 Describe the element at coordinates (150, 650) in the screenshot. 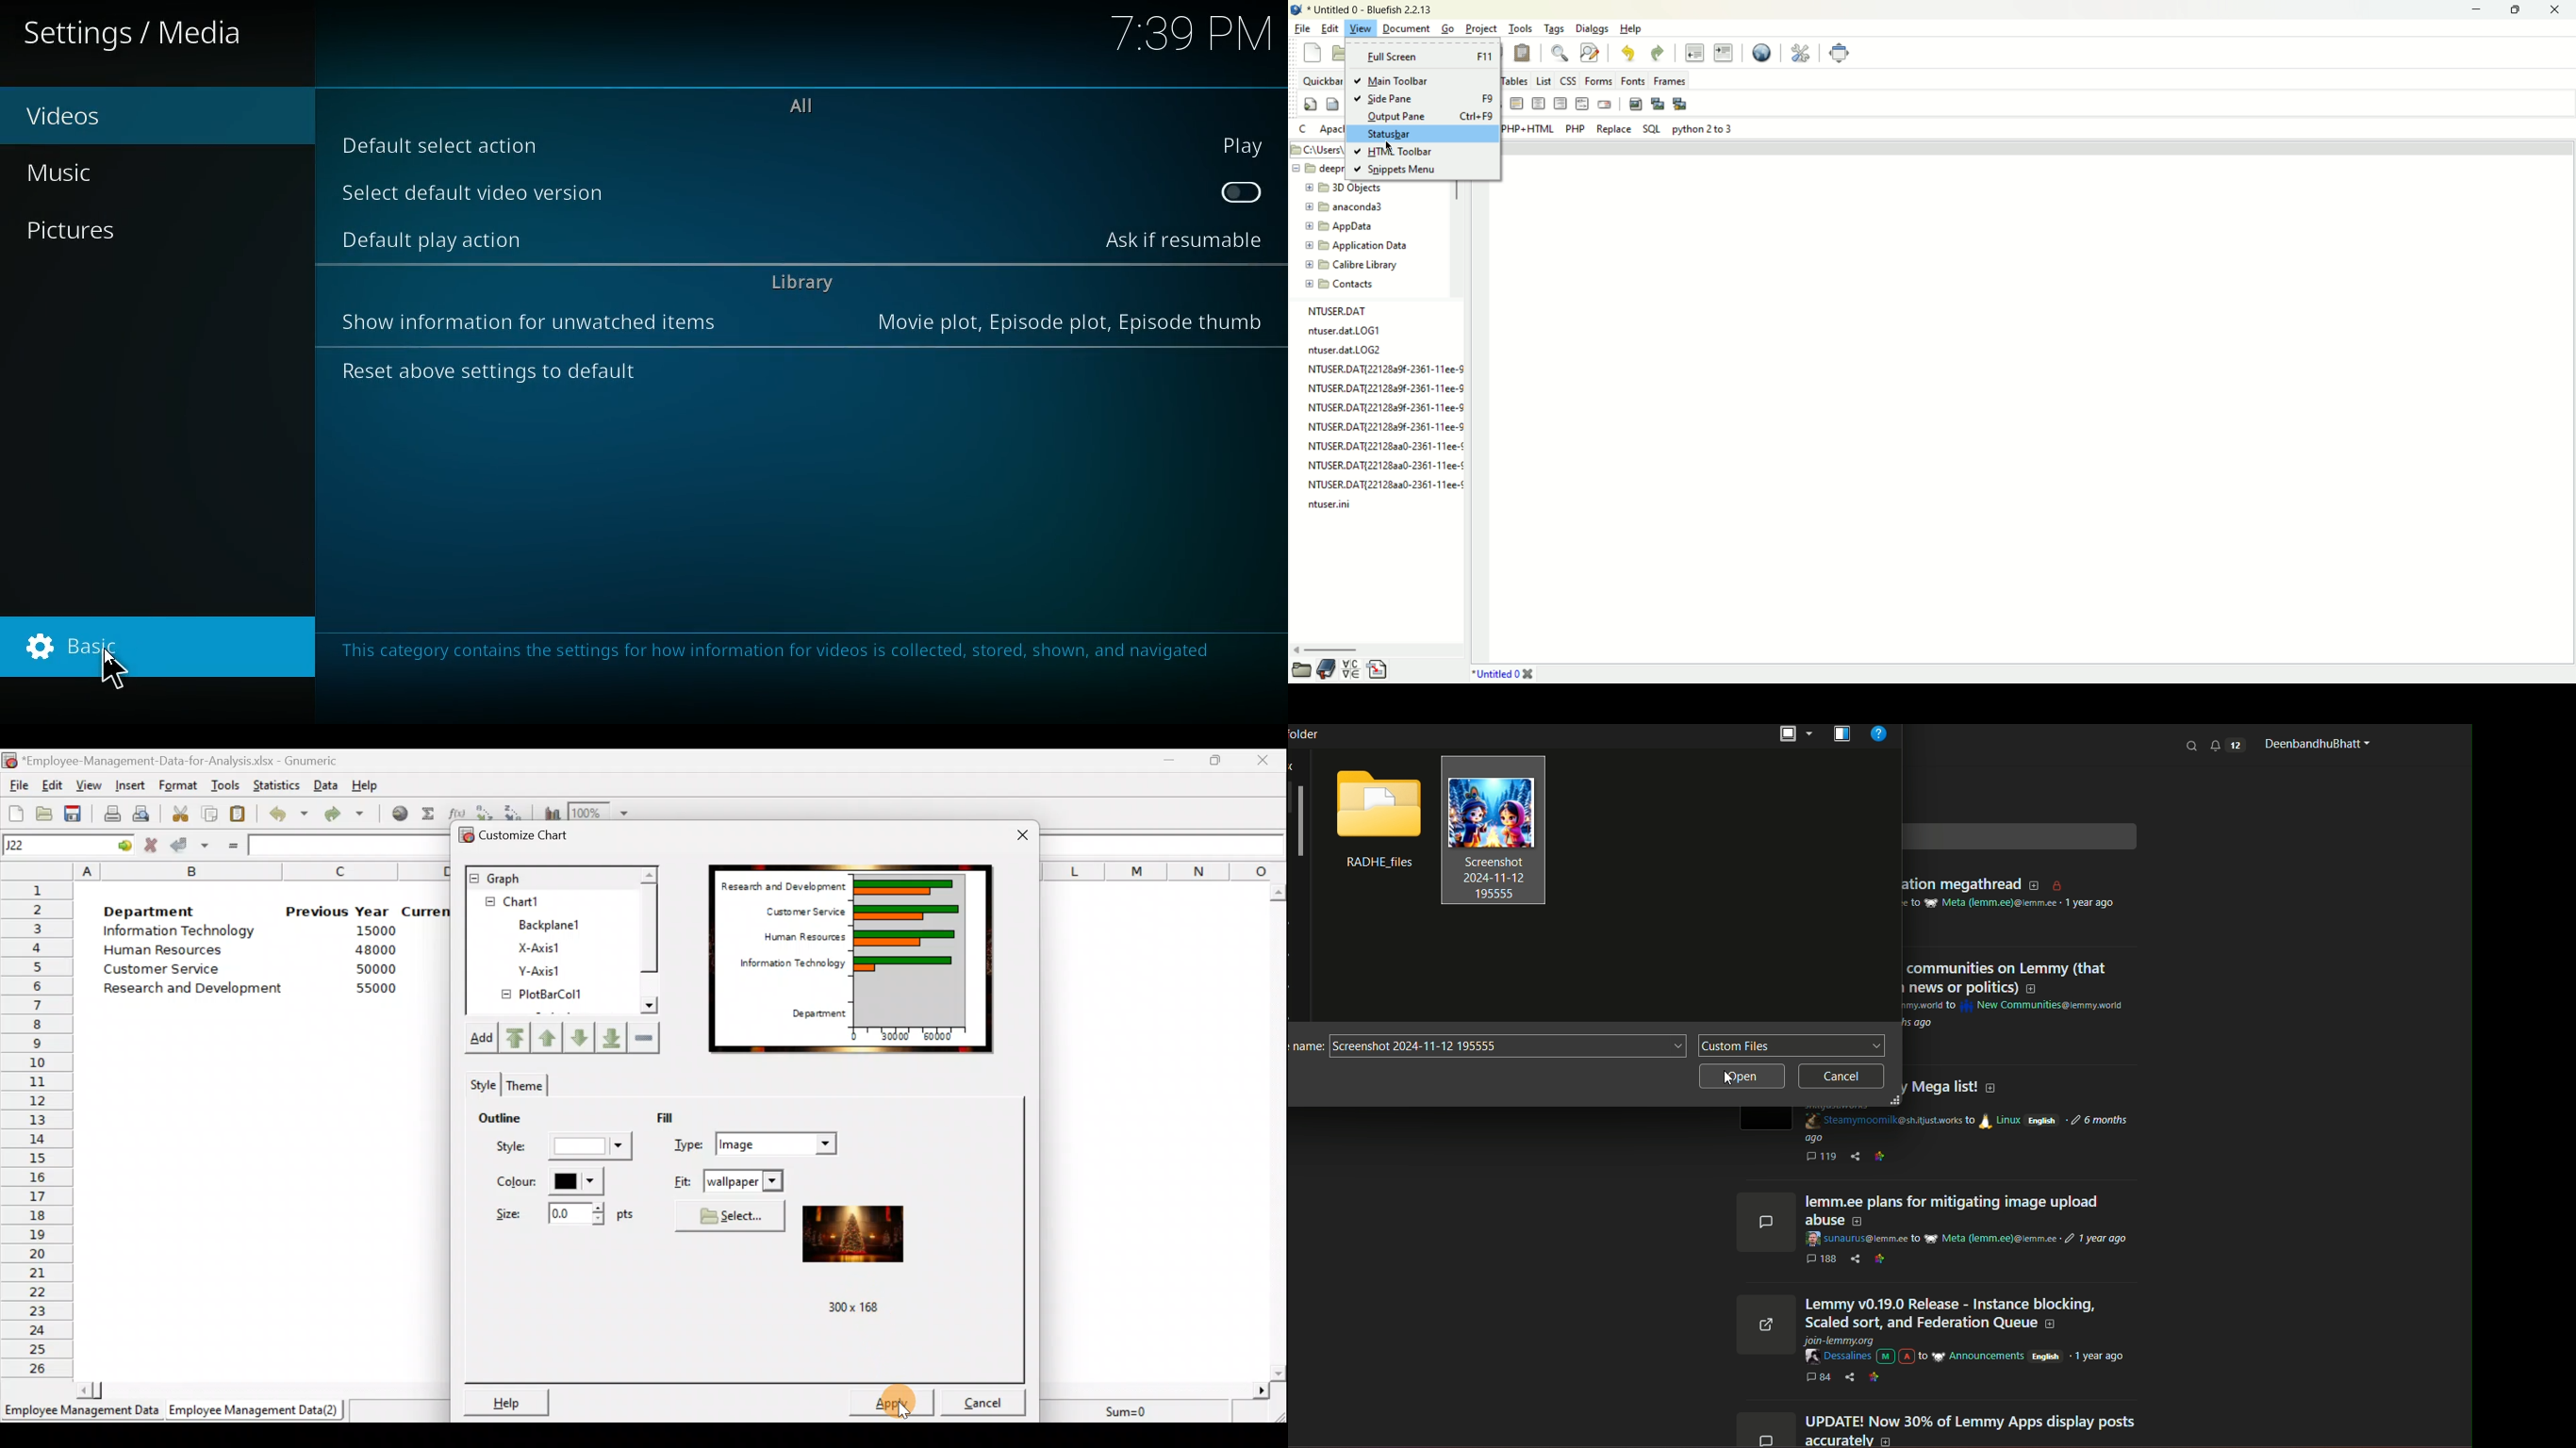

I see `basic` at that location.